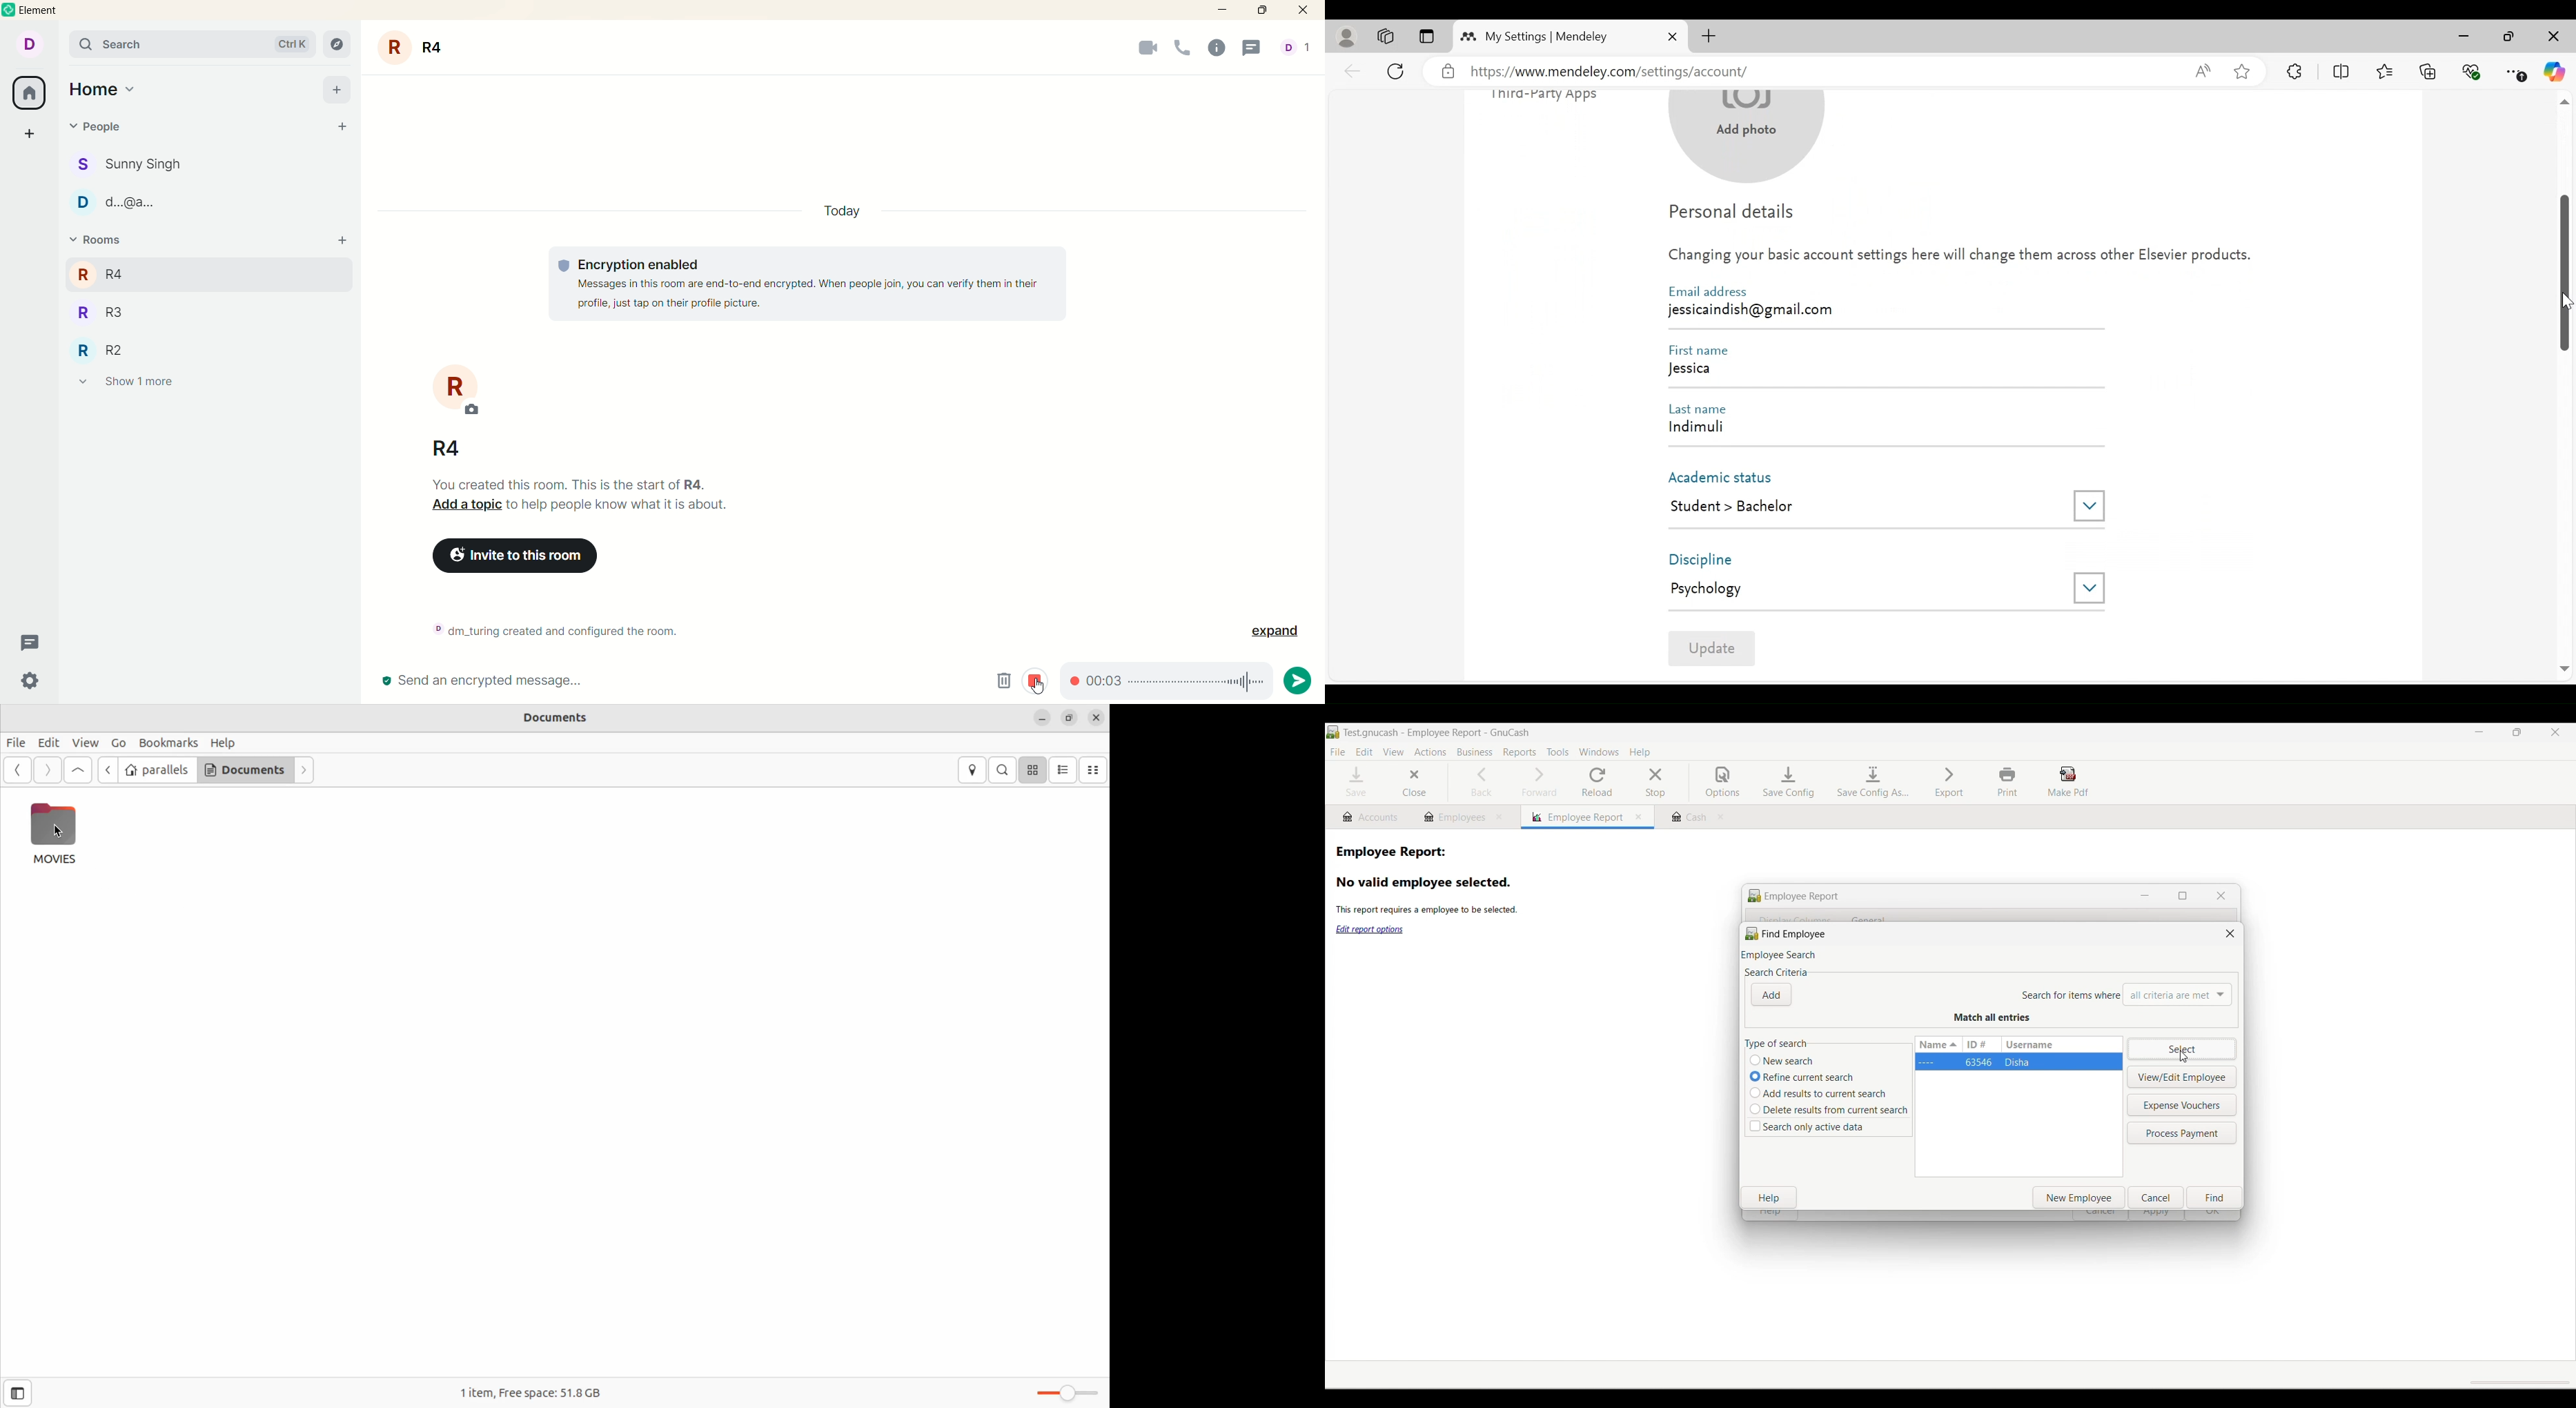 This screenshot has width=2576, height=1428. I want to click on back, so click(16, 770).